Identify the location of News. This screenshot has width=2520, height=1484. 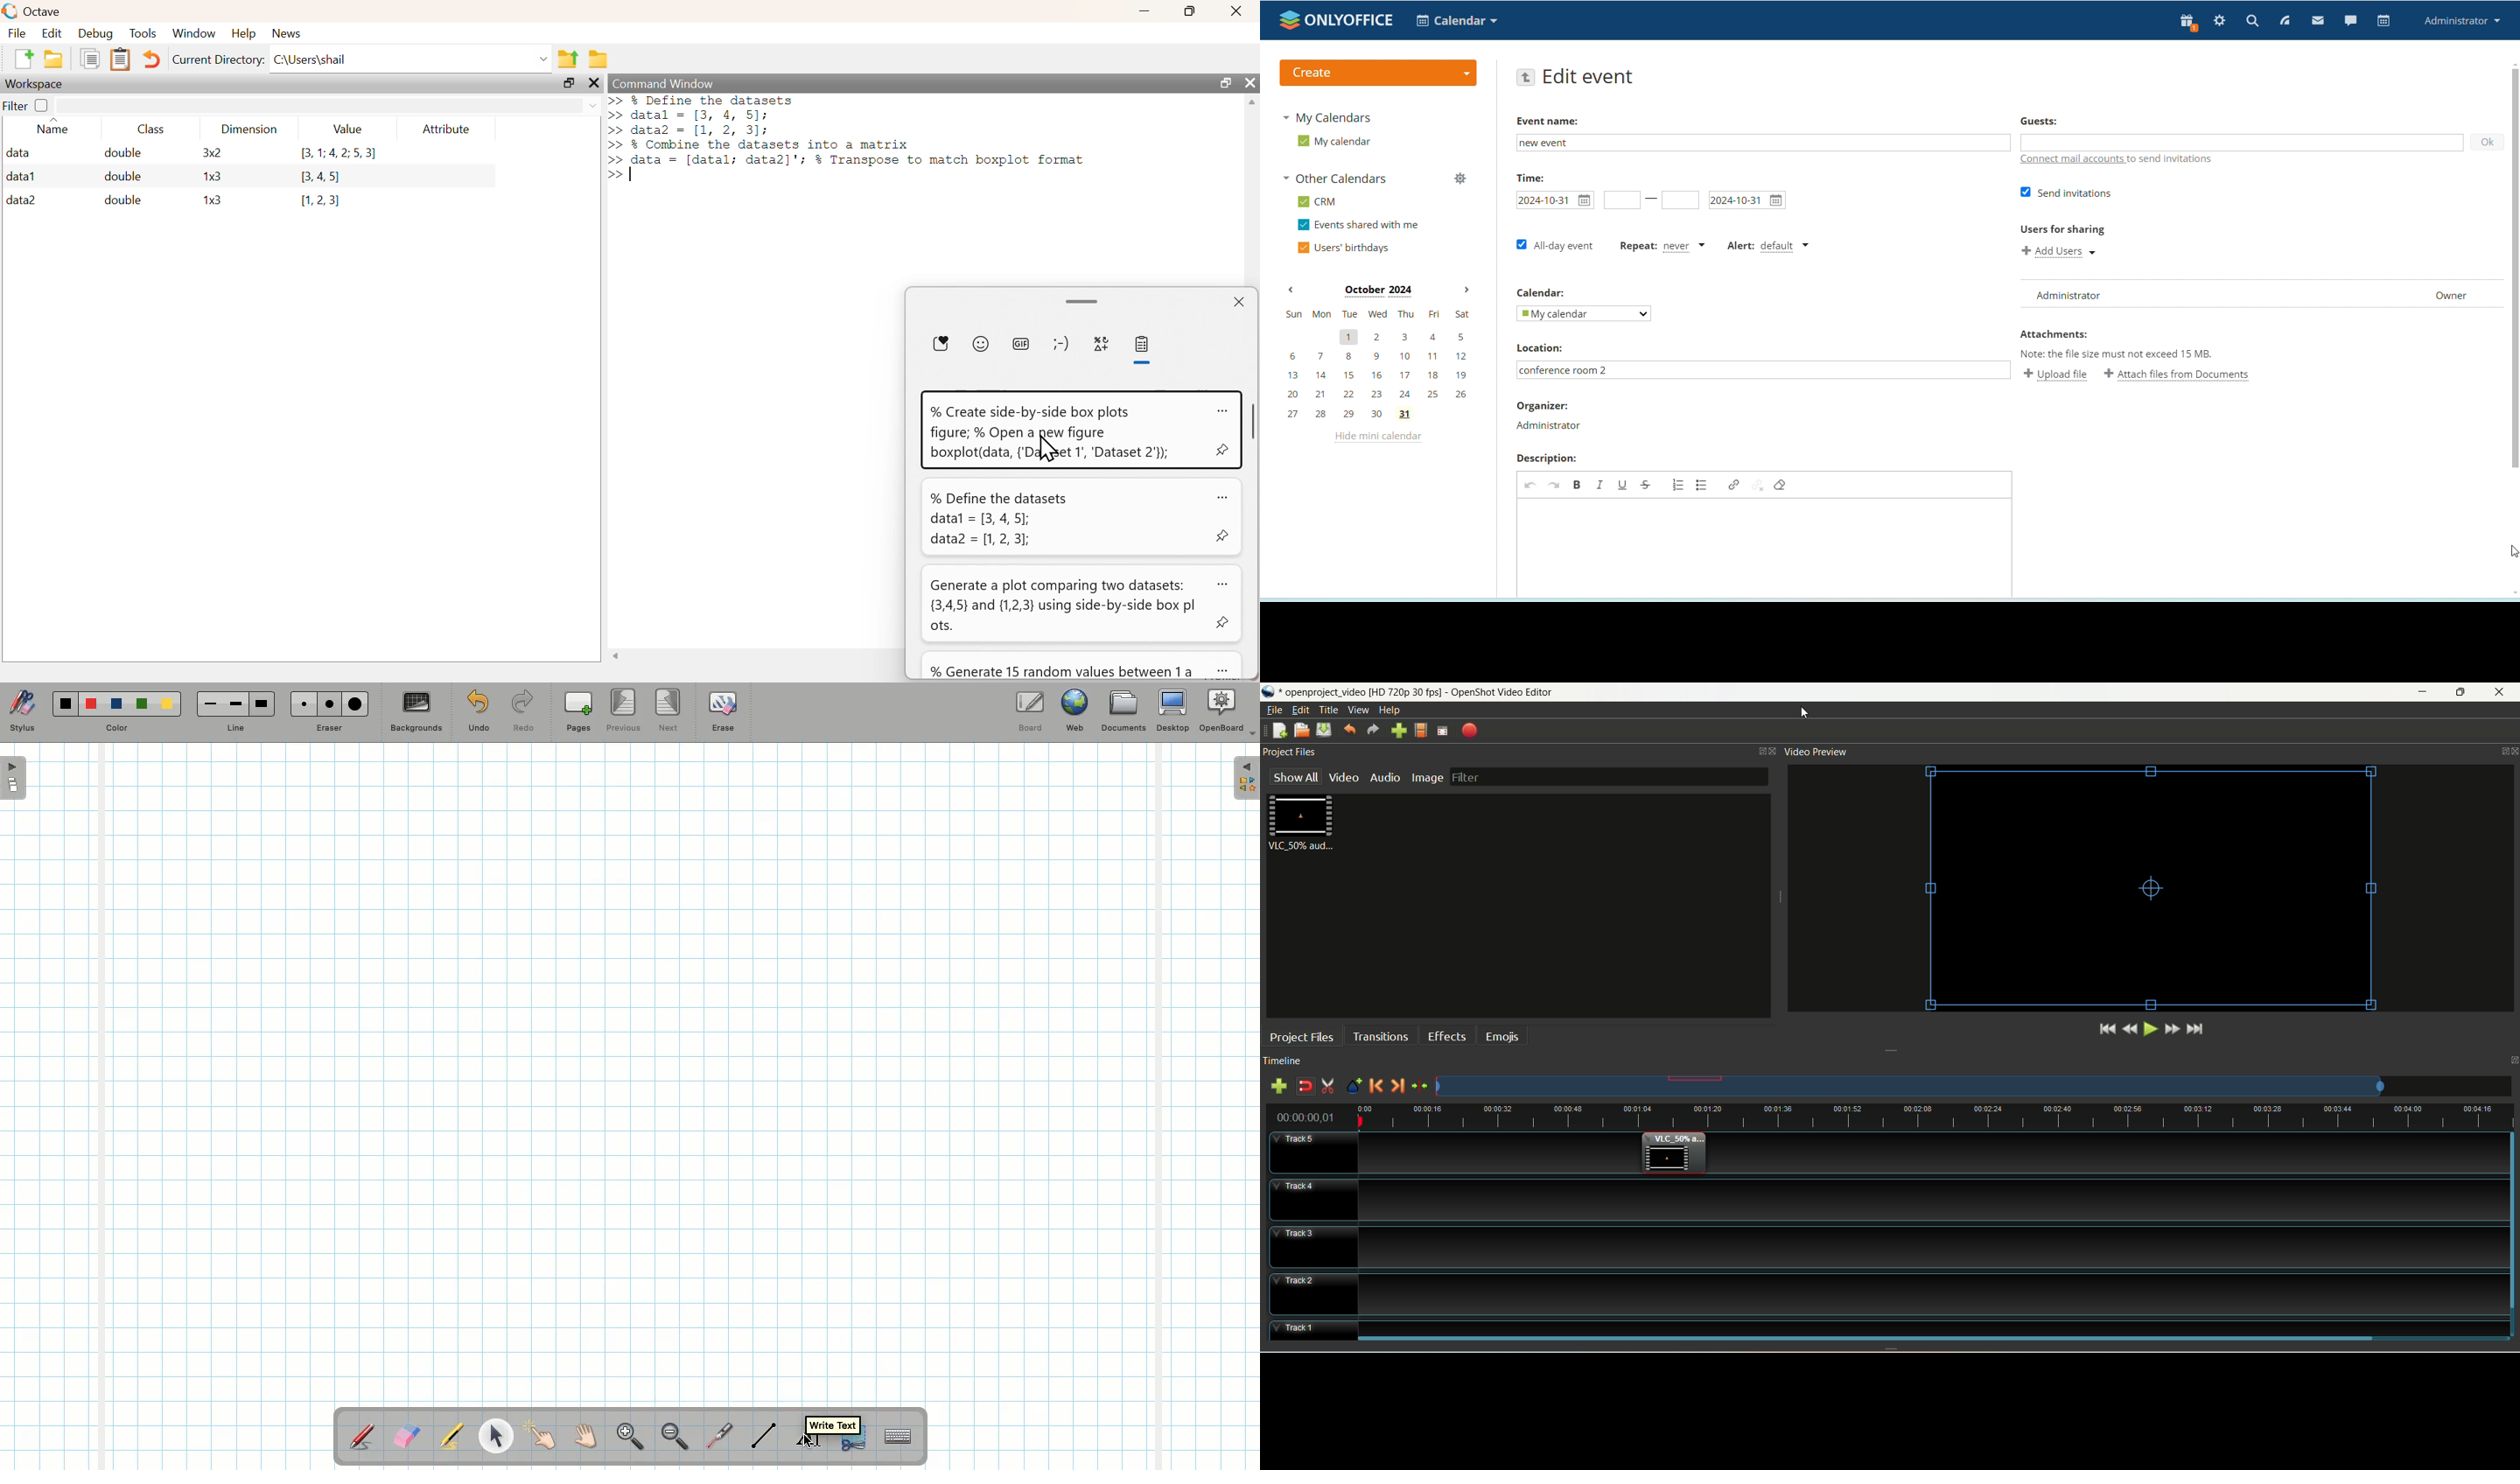
(287, 33).